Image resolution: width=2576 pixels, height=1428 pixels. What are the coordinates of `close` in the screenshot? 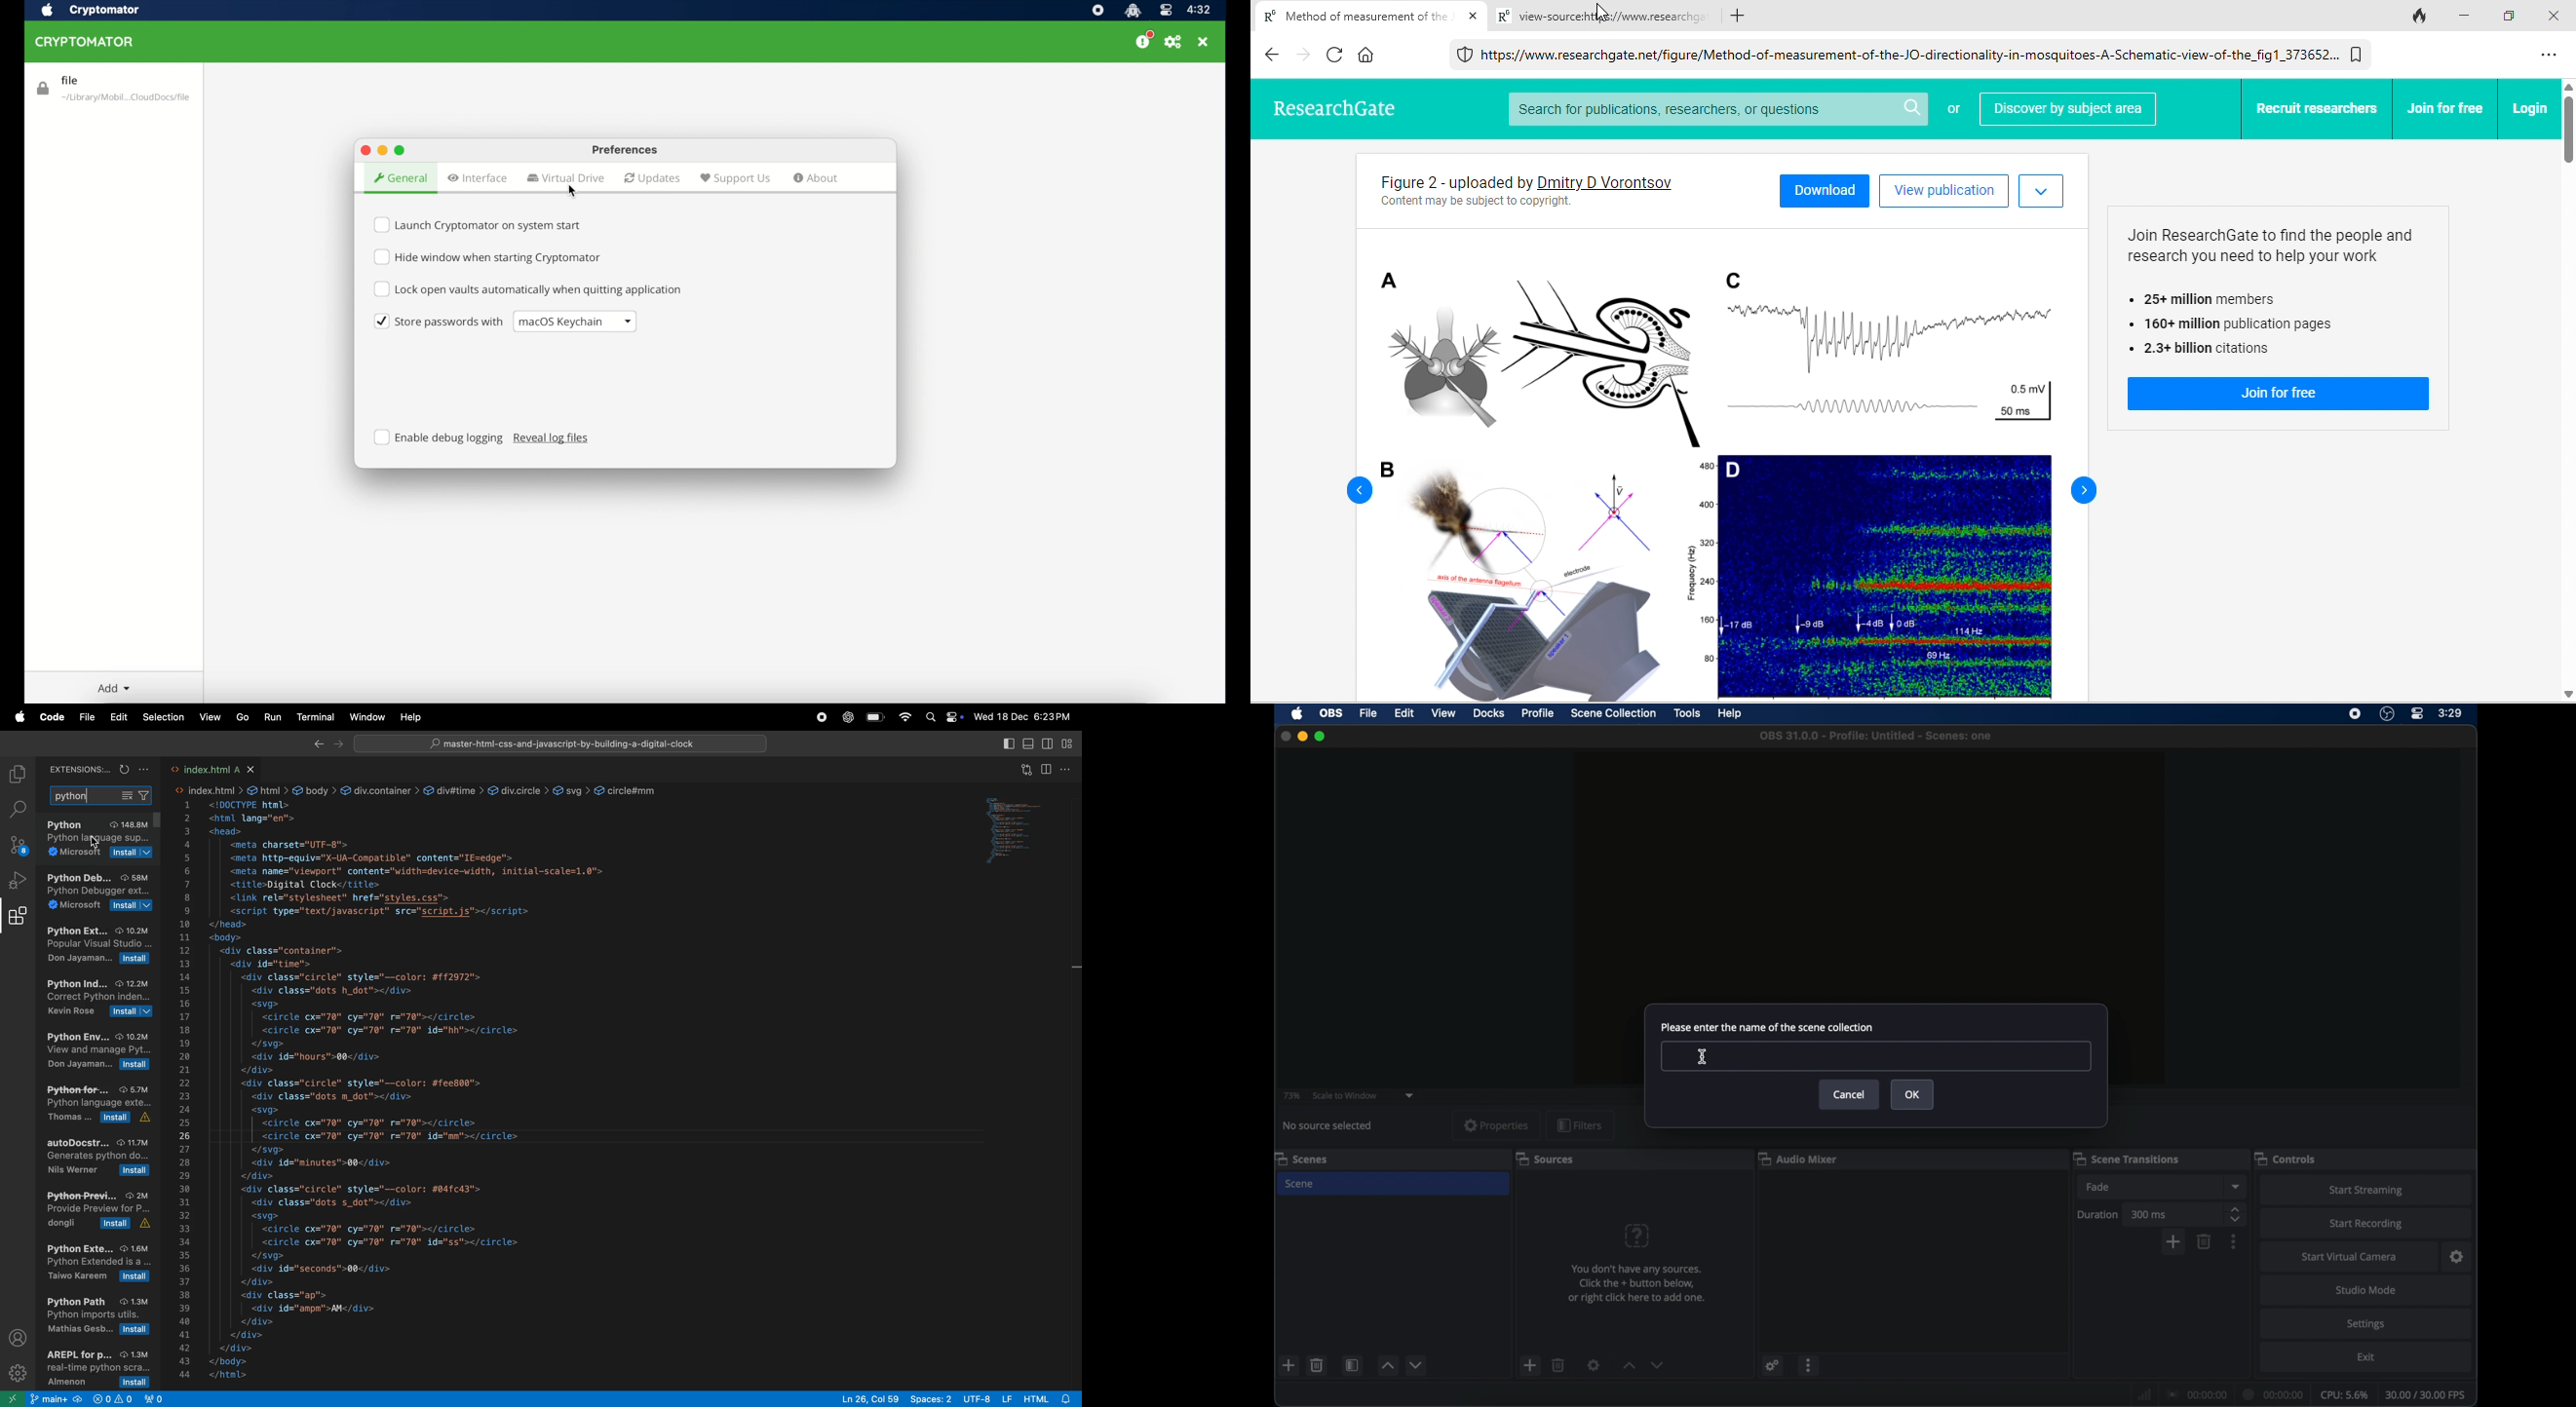 It's located at (1285, 737).